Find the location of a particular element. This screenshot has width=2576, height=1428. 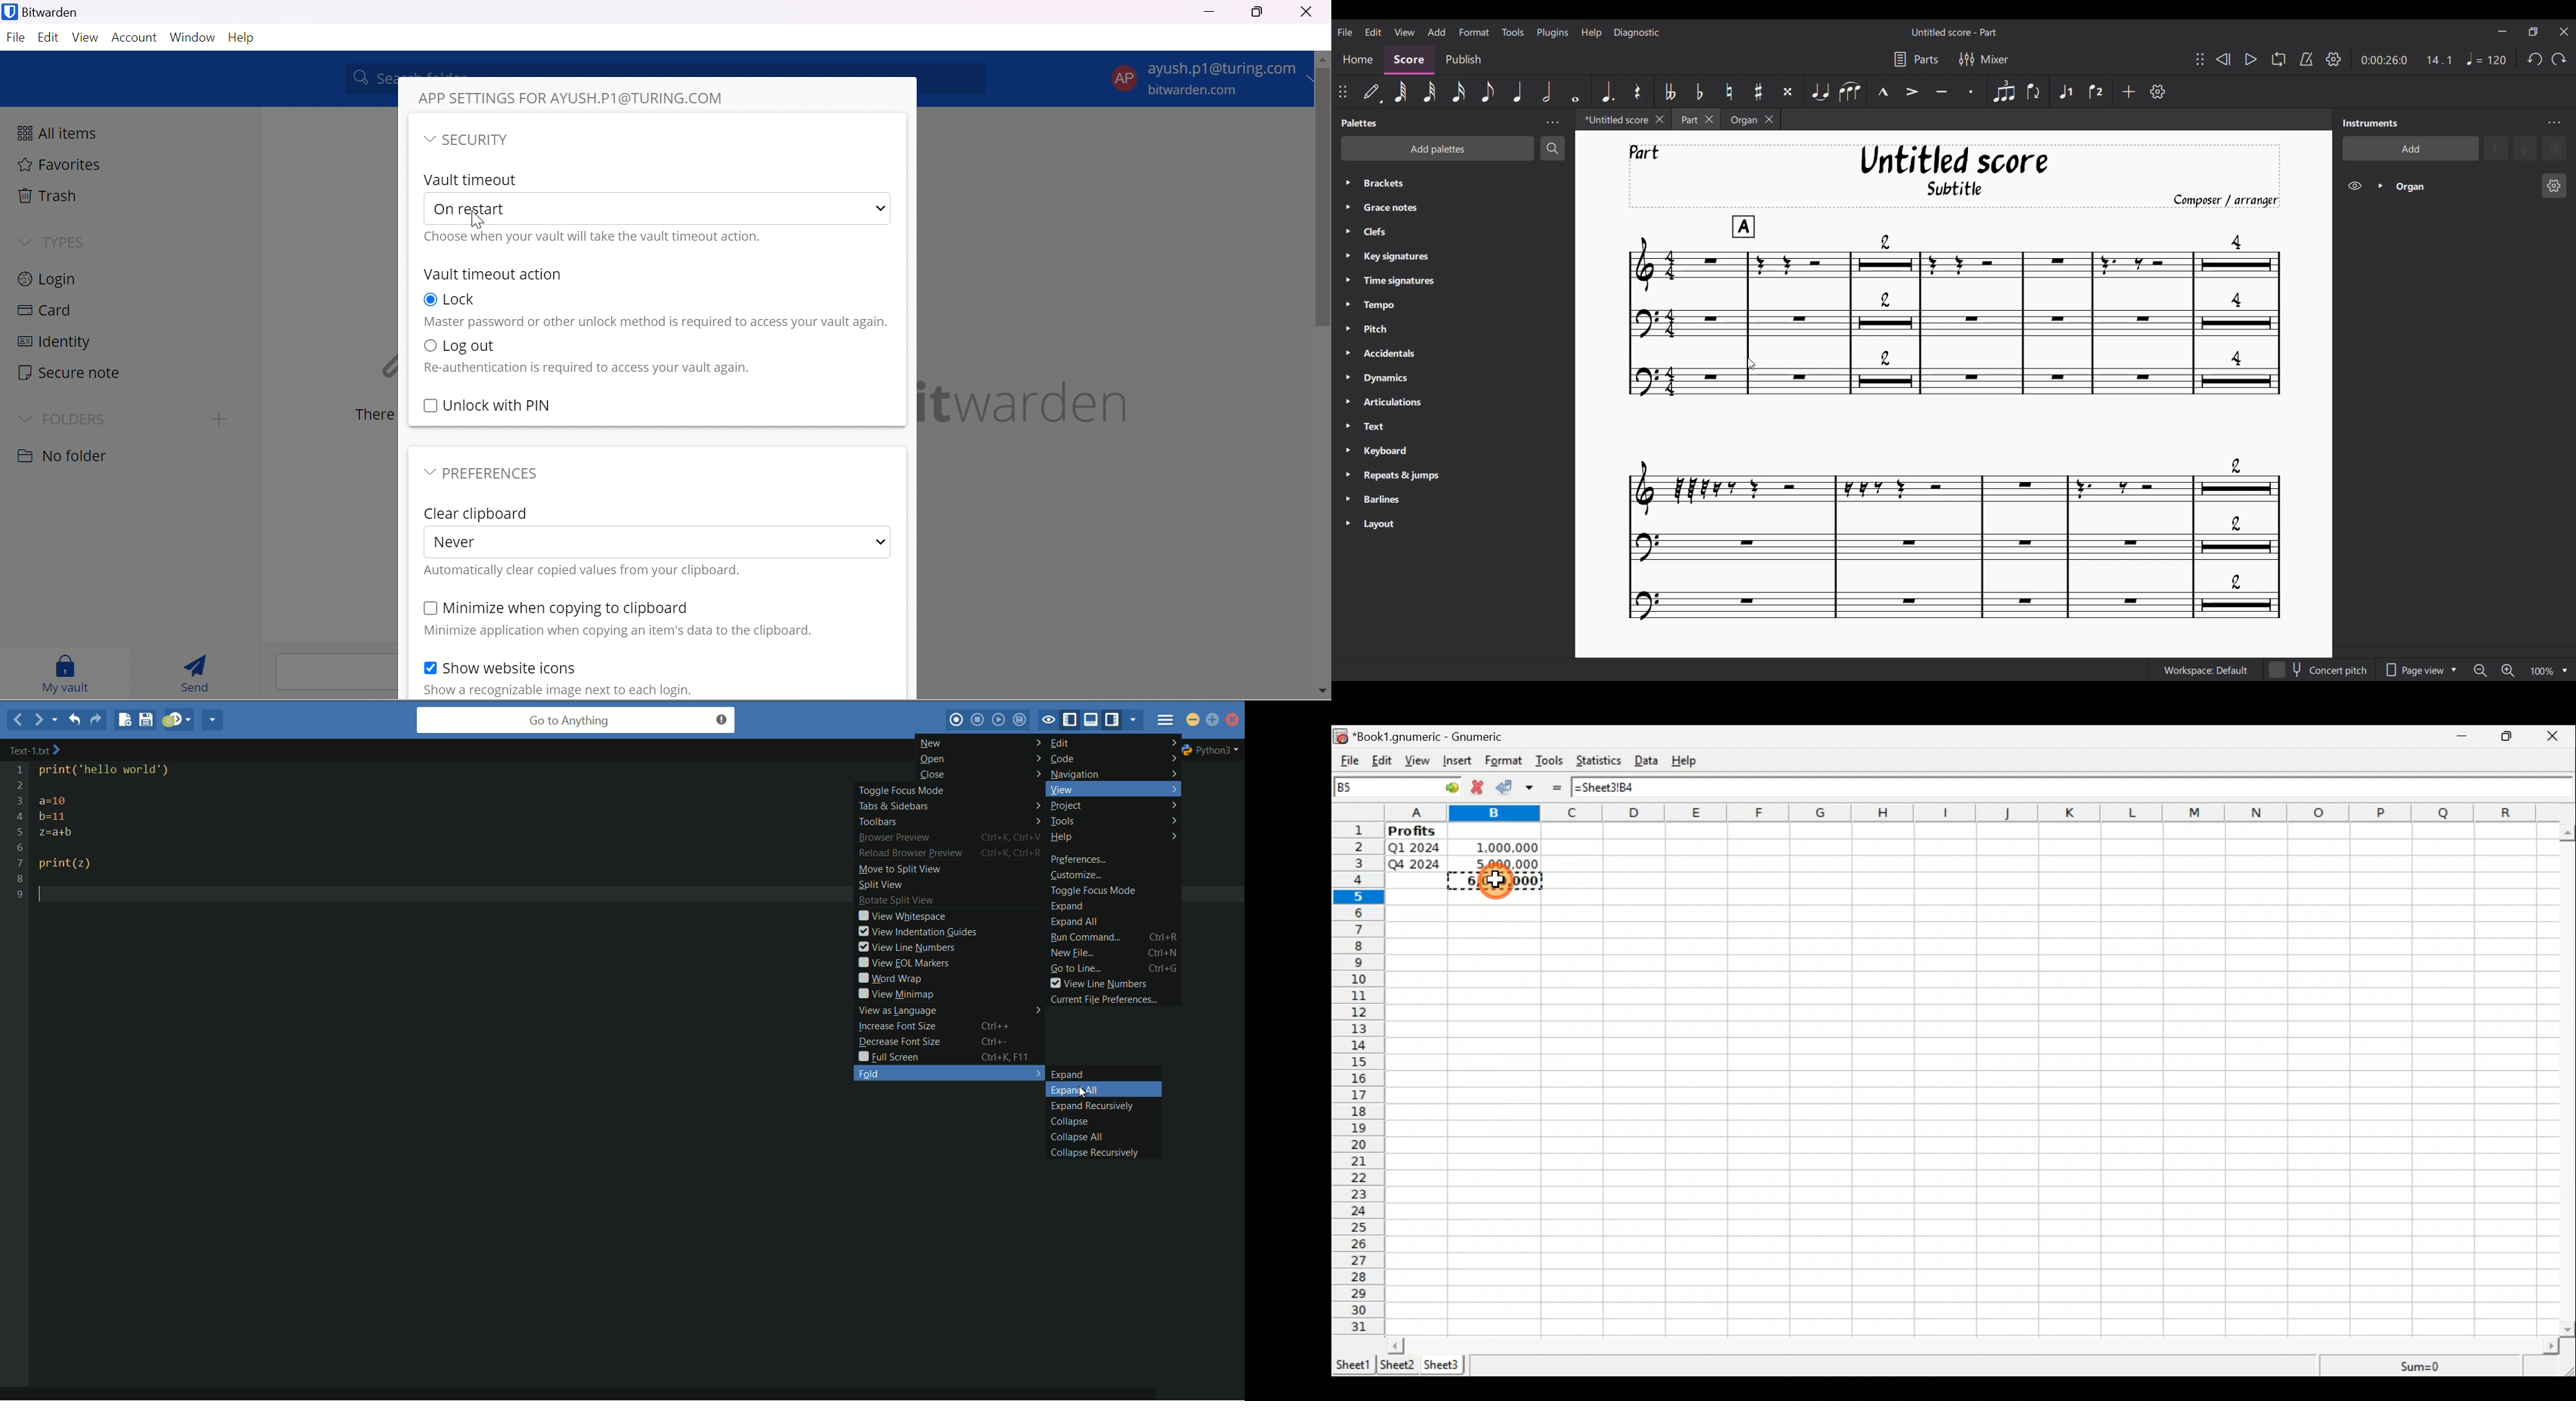

Help is located at coordinates (1691, 761).